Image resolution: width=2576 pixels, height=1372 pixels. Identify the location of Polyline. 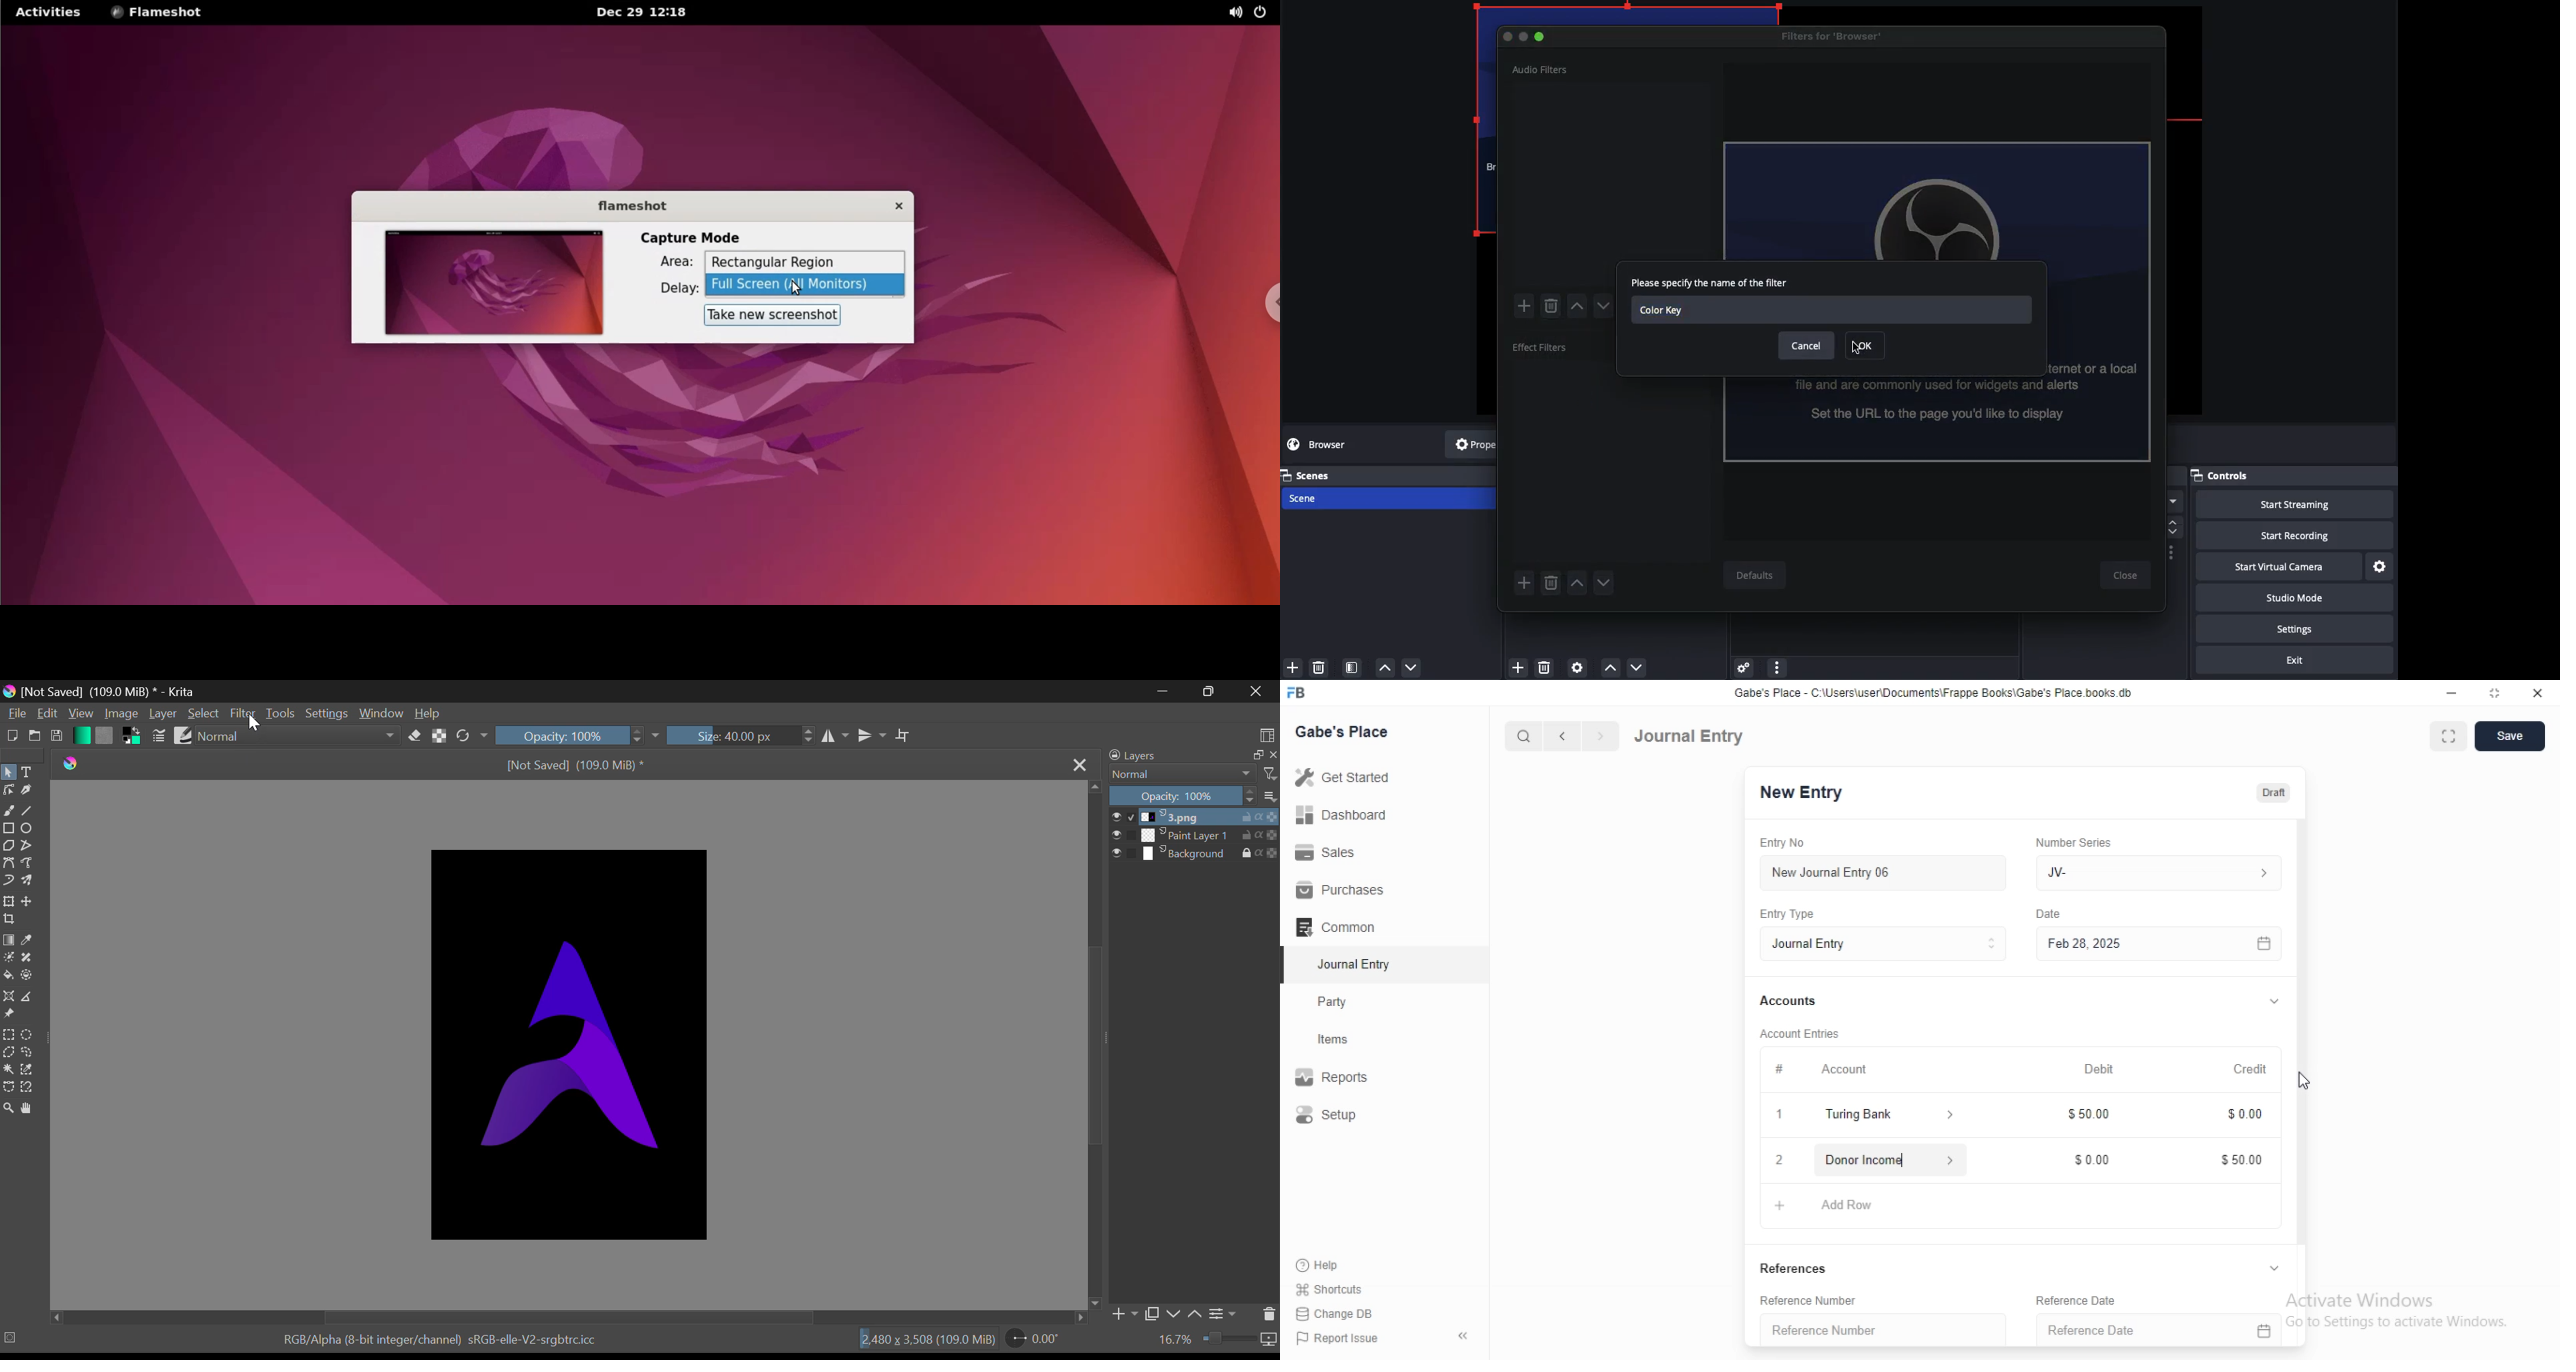
(28, 846).